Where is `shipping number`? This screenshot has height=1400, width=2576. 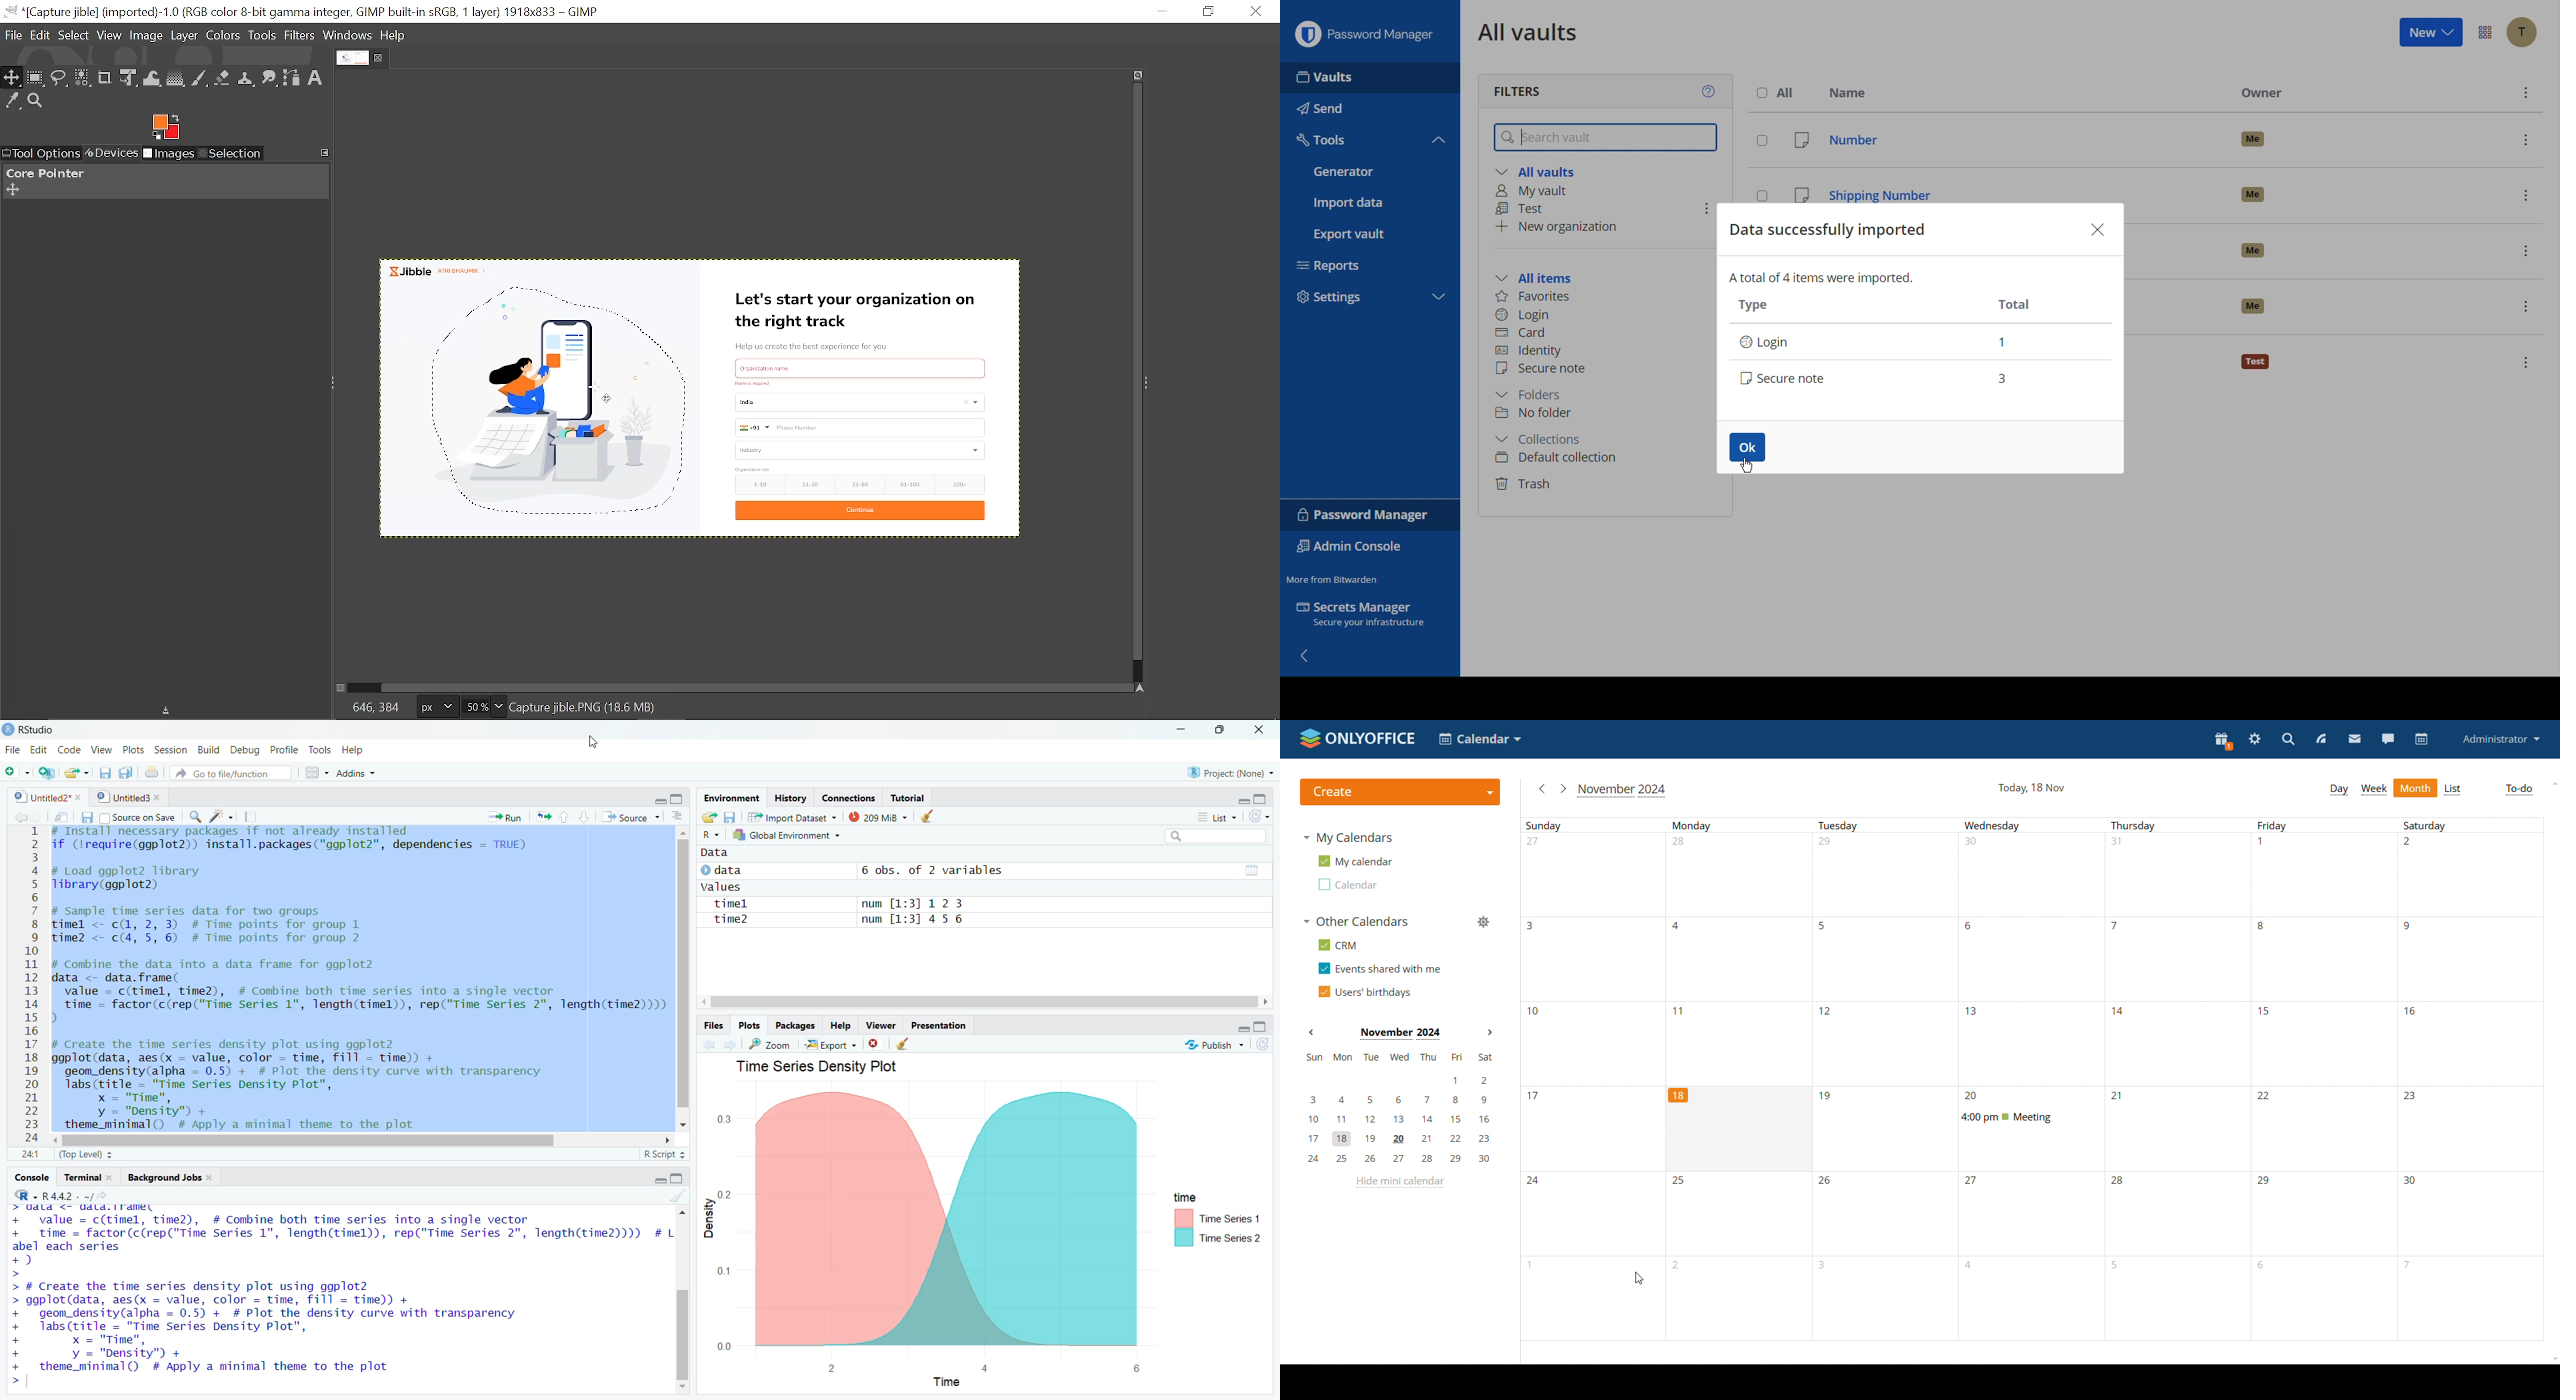
shipping number is located at coordinates (2003, 188).